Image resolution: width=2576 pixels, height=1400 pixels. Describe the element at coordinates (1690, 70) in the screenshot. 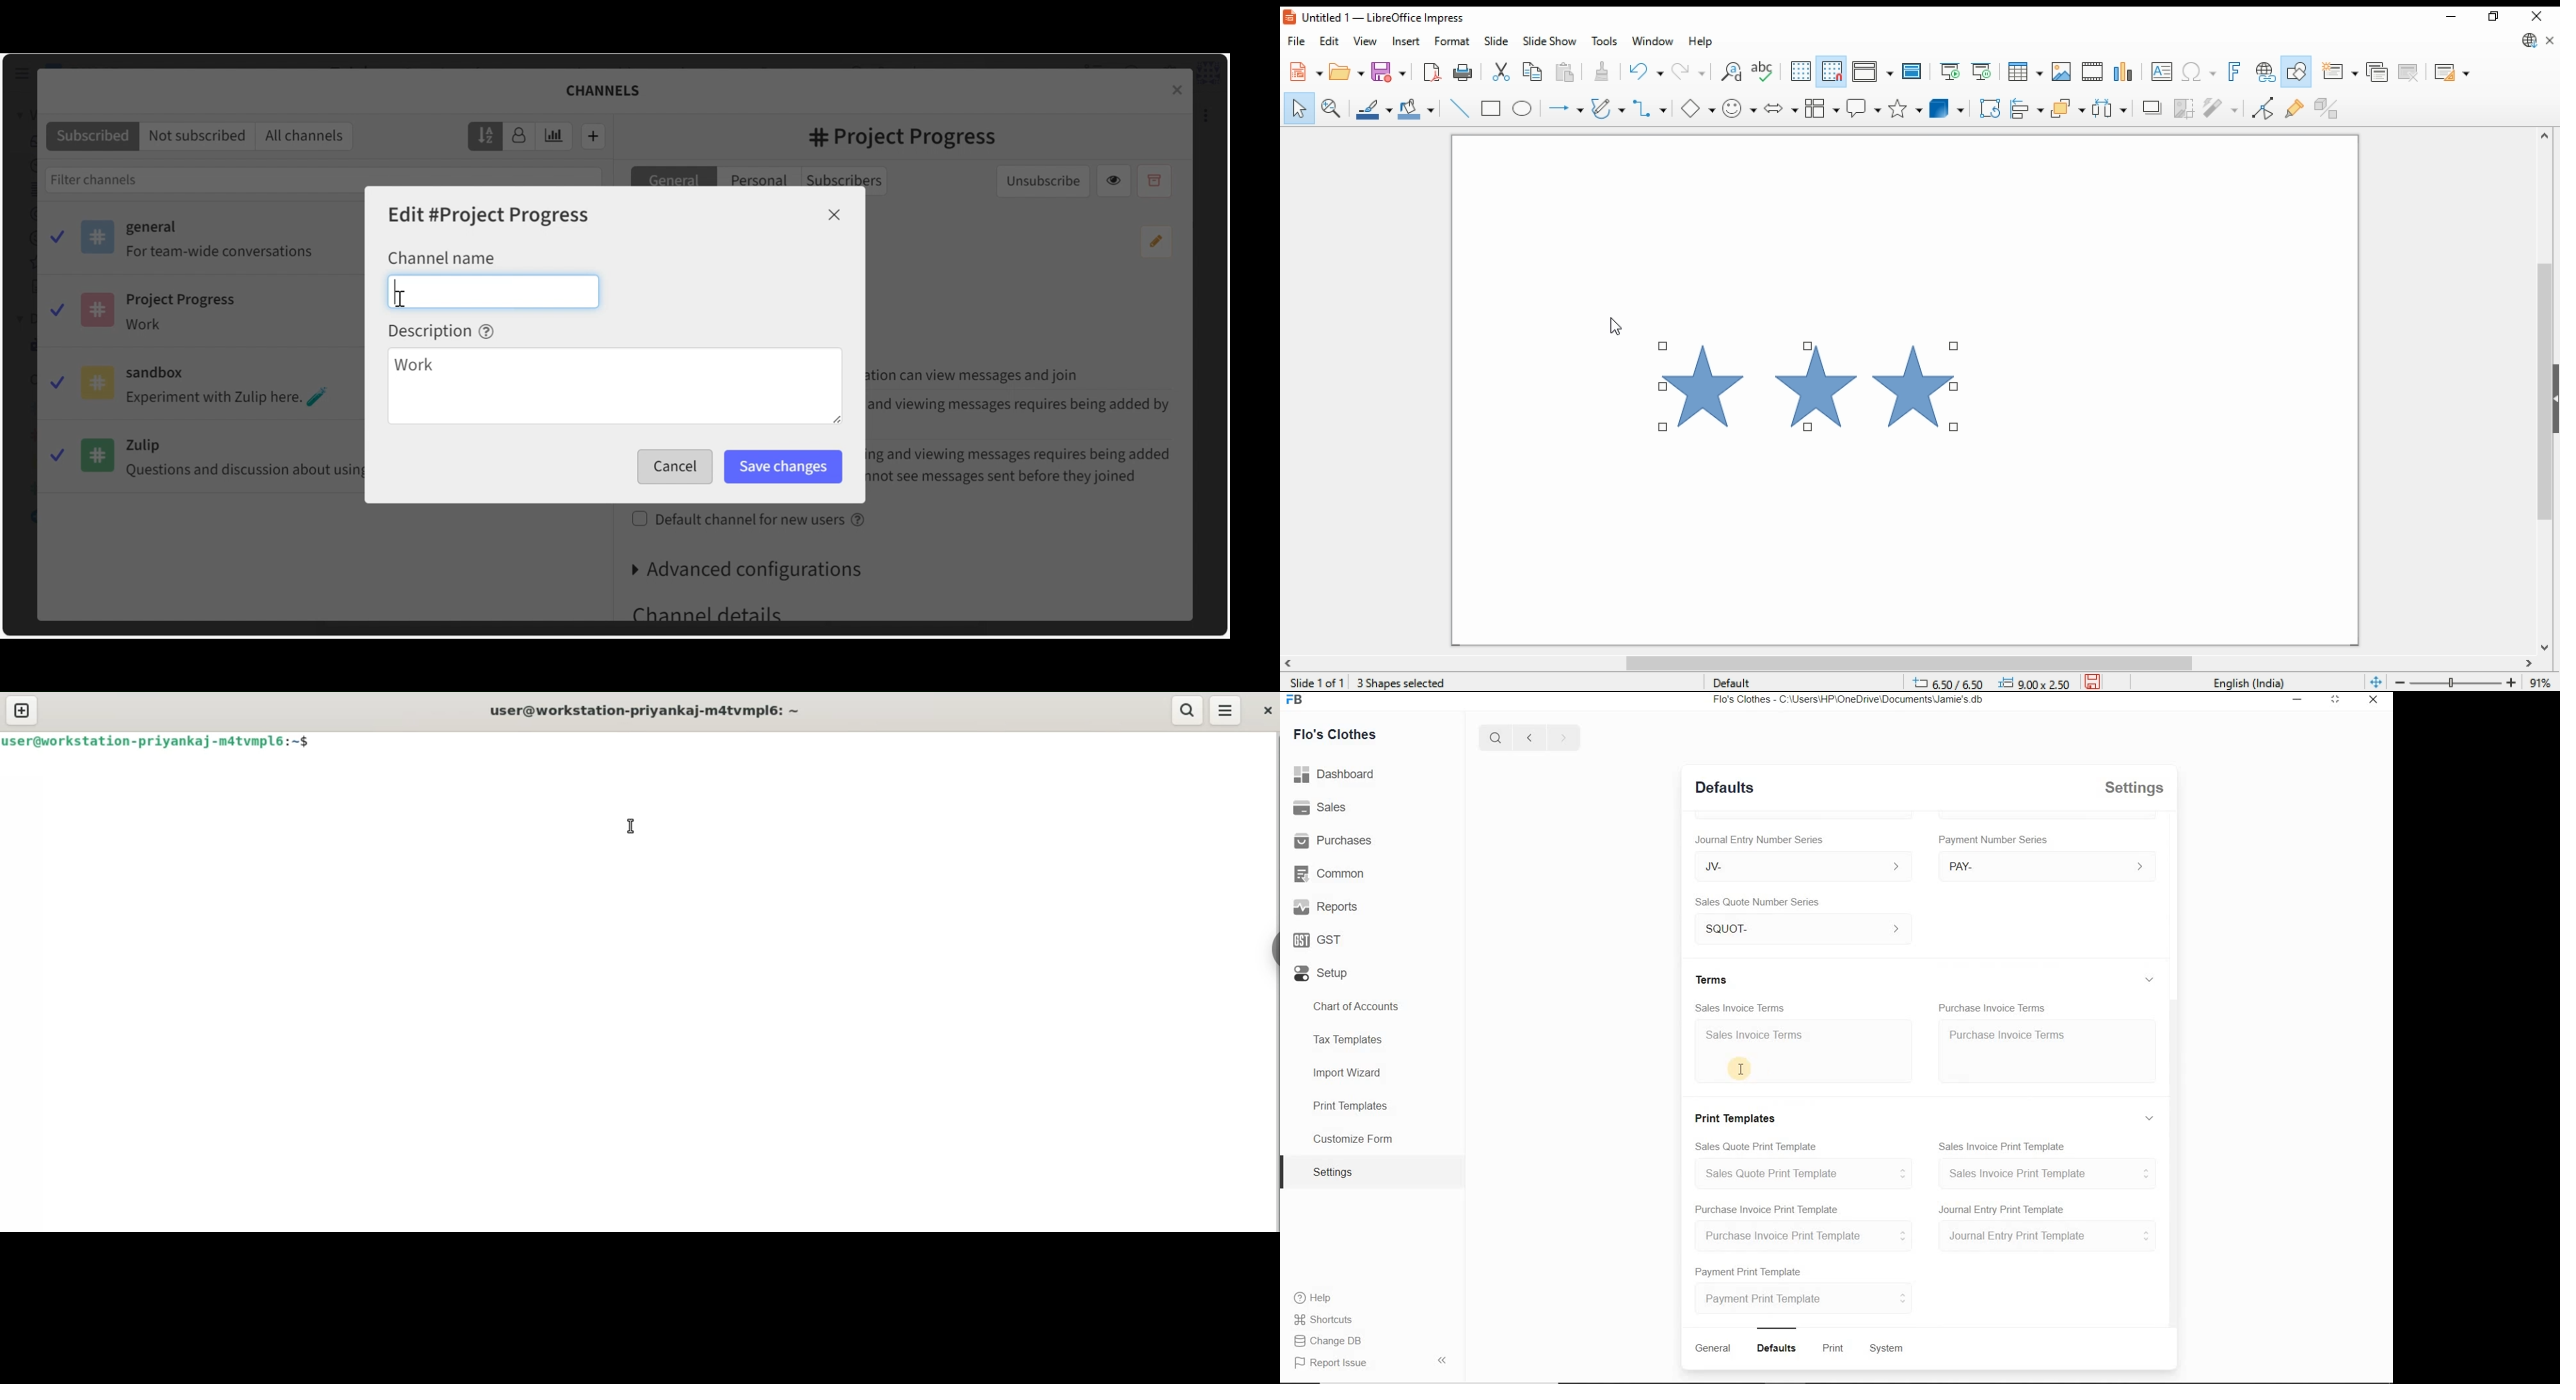

I see `redo` at that location.